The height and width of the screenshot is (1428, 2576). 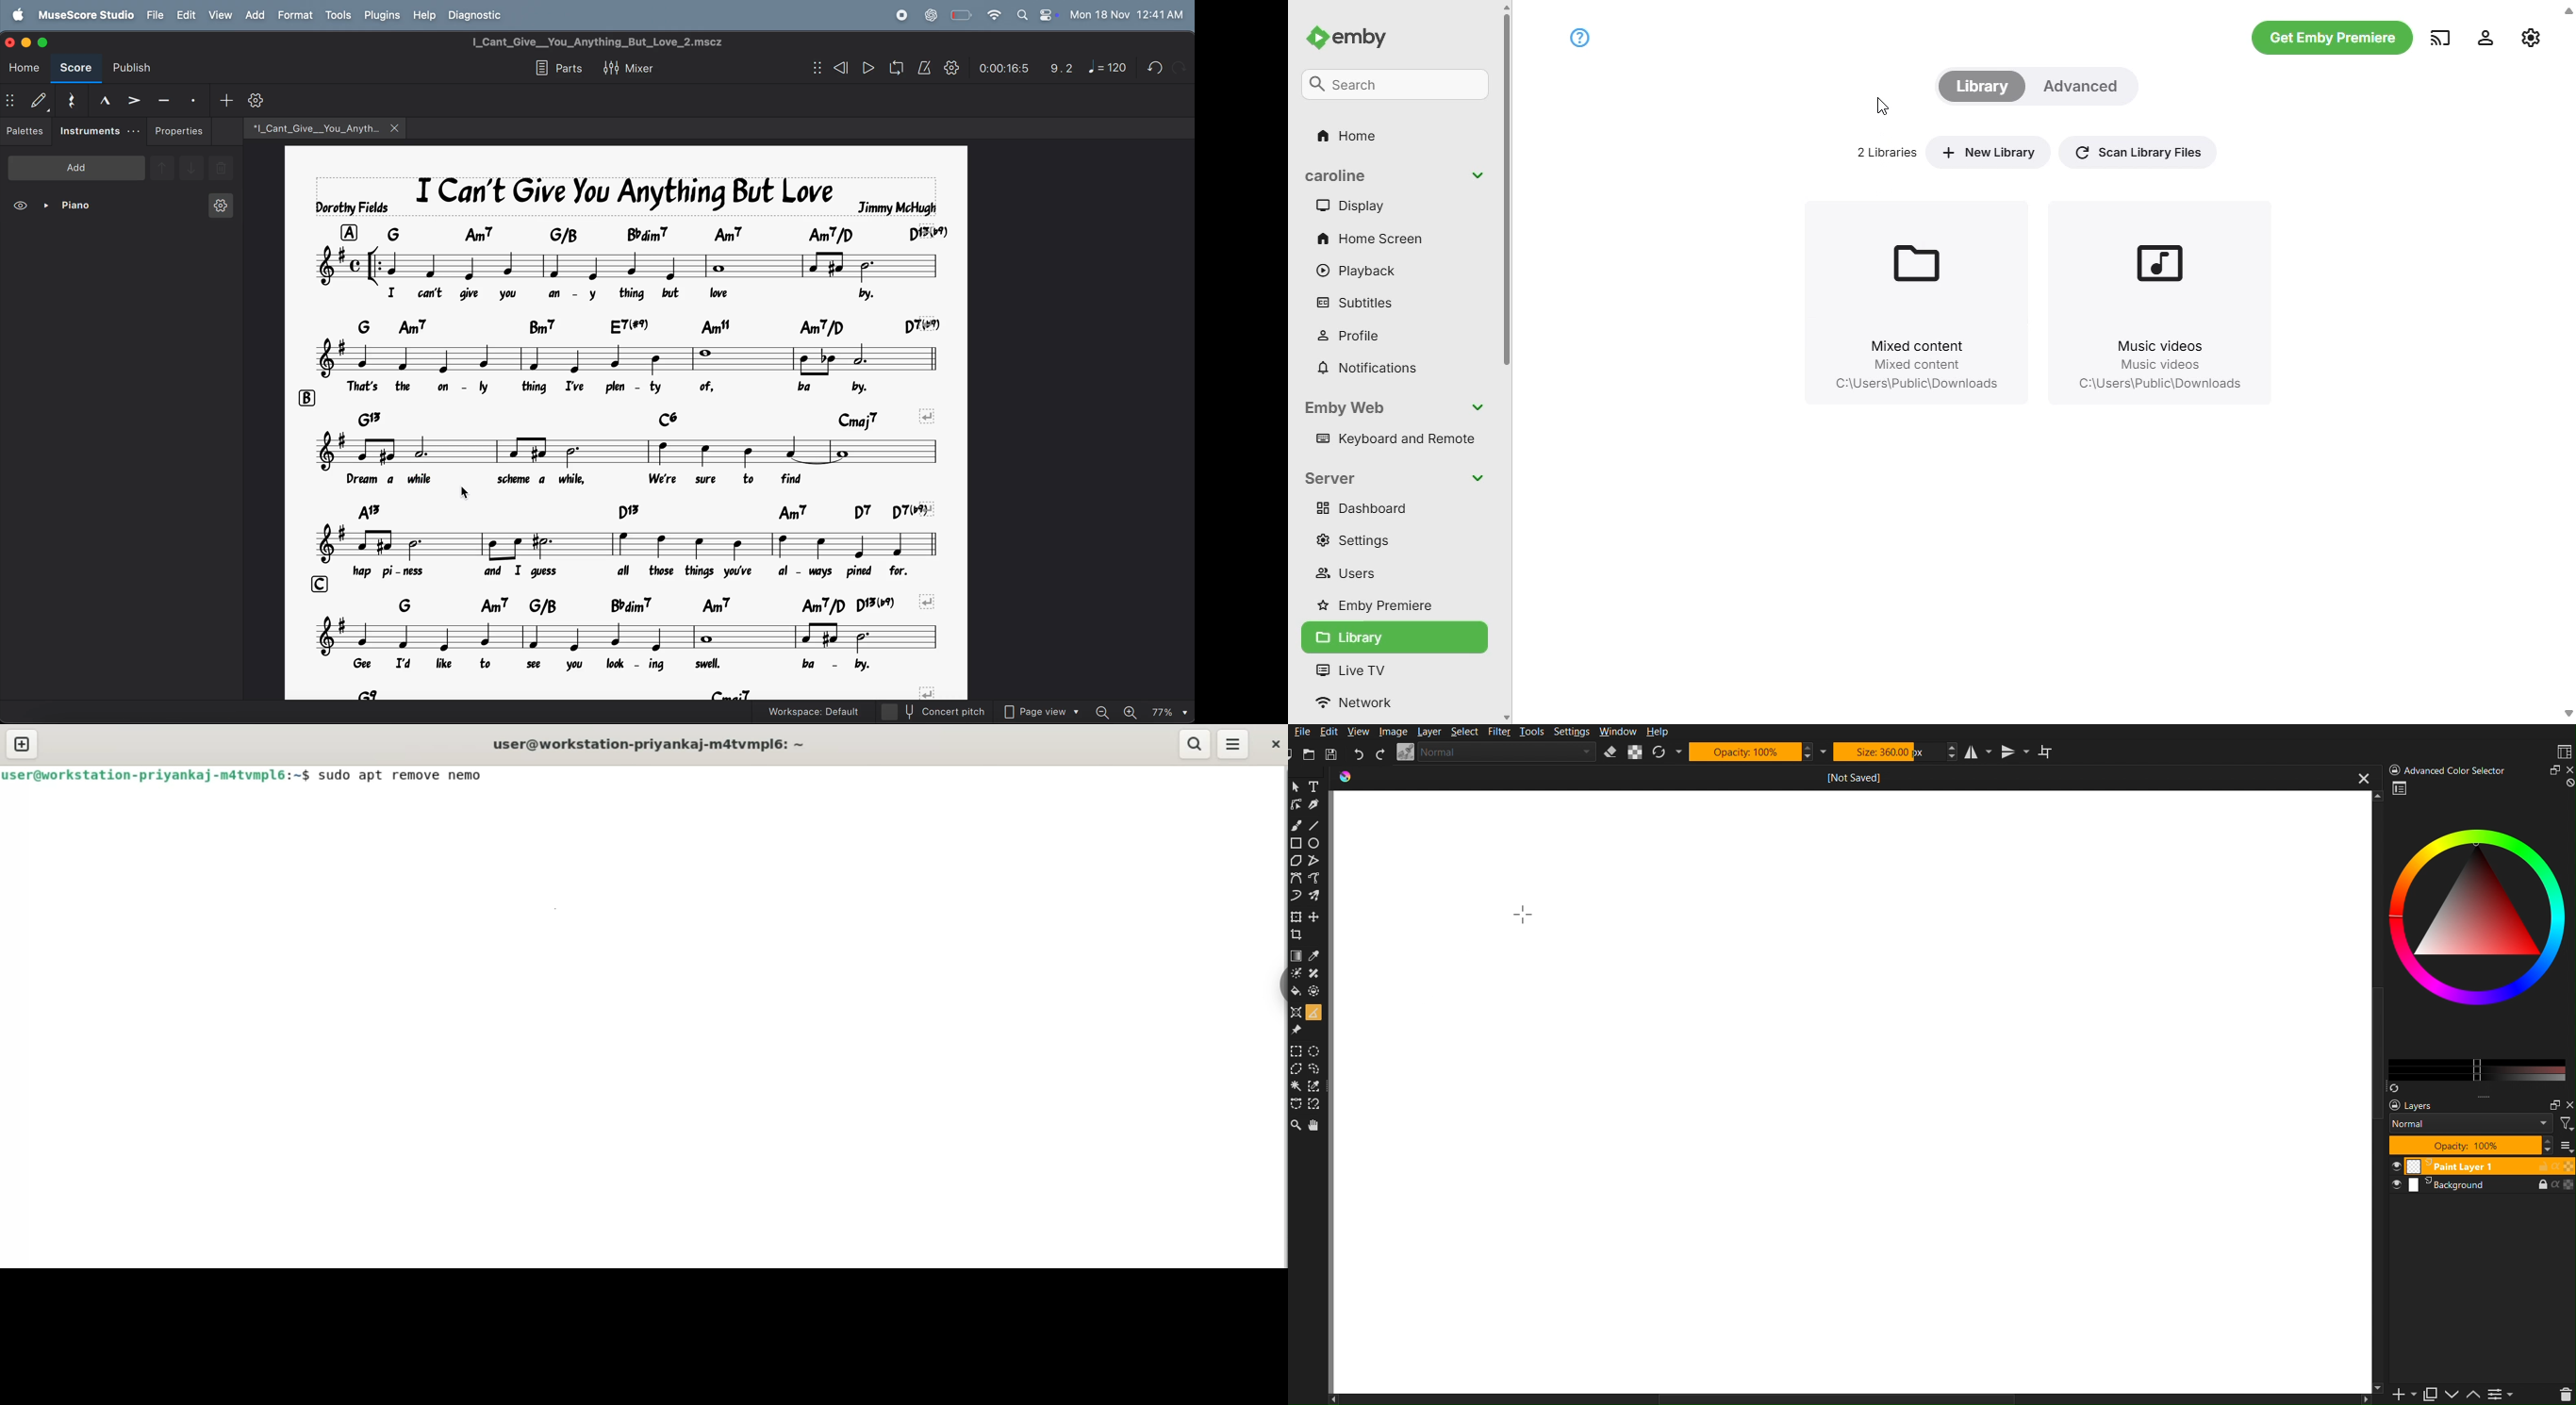 What do you see at coordinates (900, 14) in the screenshot?
I see `record` at bounding box center [900, 14].